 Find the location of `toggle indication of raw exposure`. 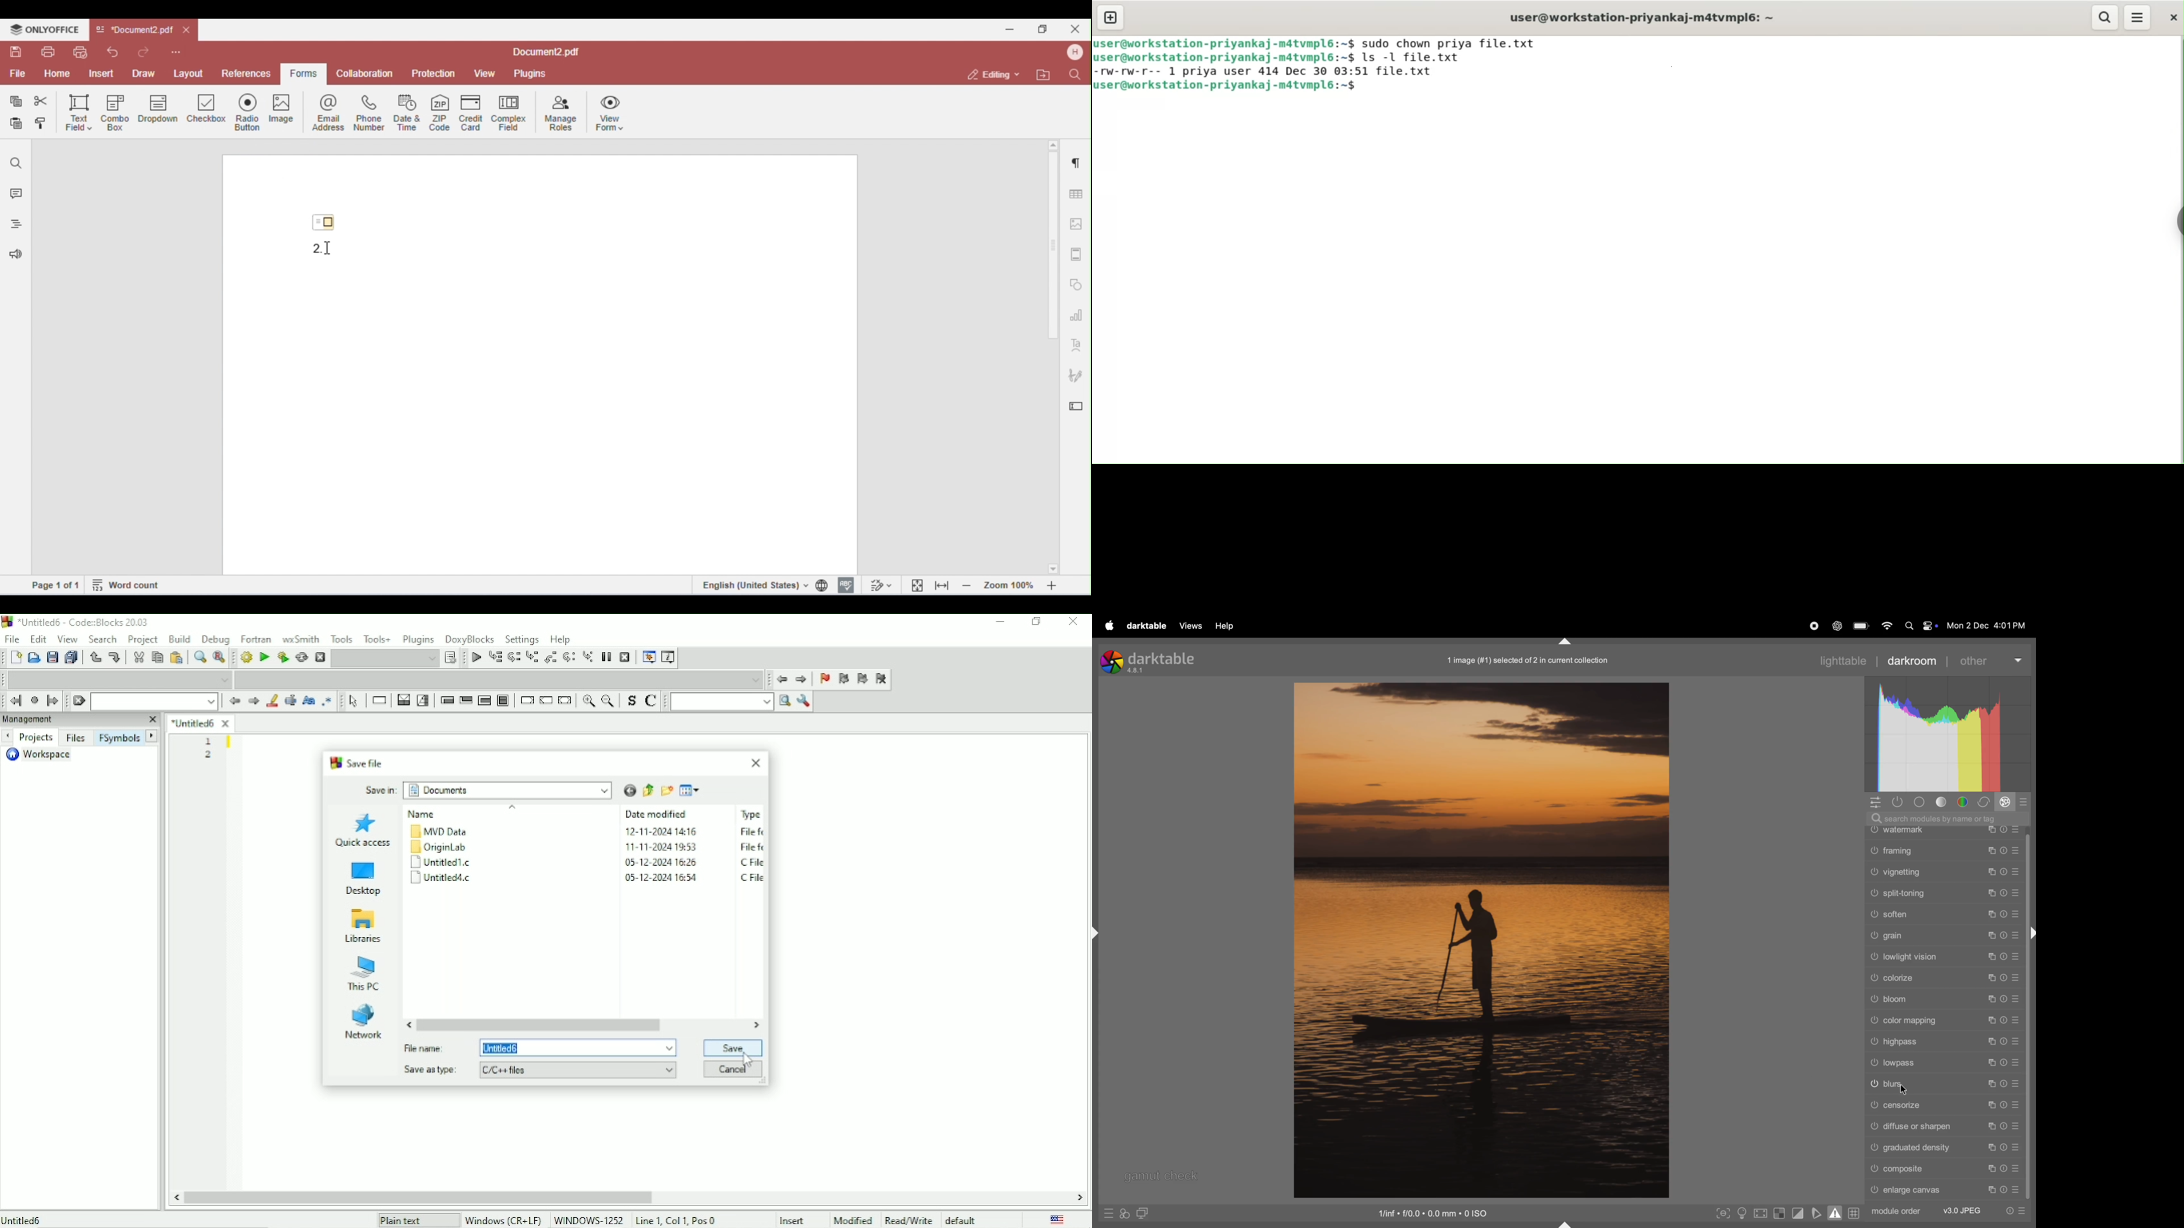

toggle indication of raw exposure is located at coordinates (1780, 1214).